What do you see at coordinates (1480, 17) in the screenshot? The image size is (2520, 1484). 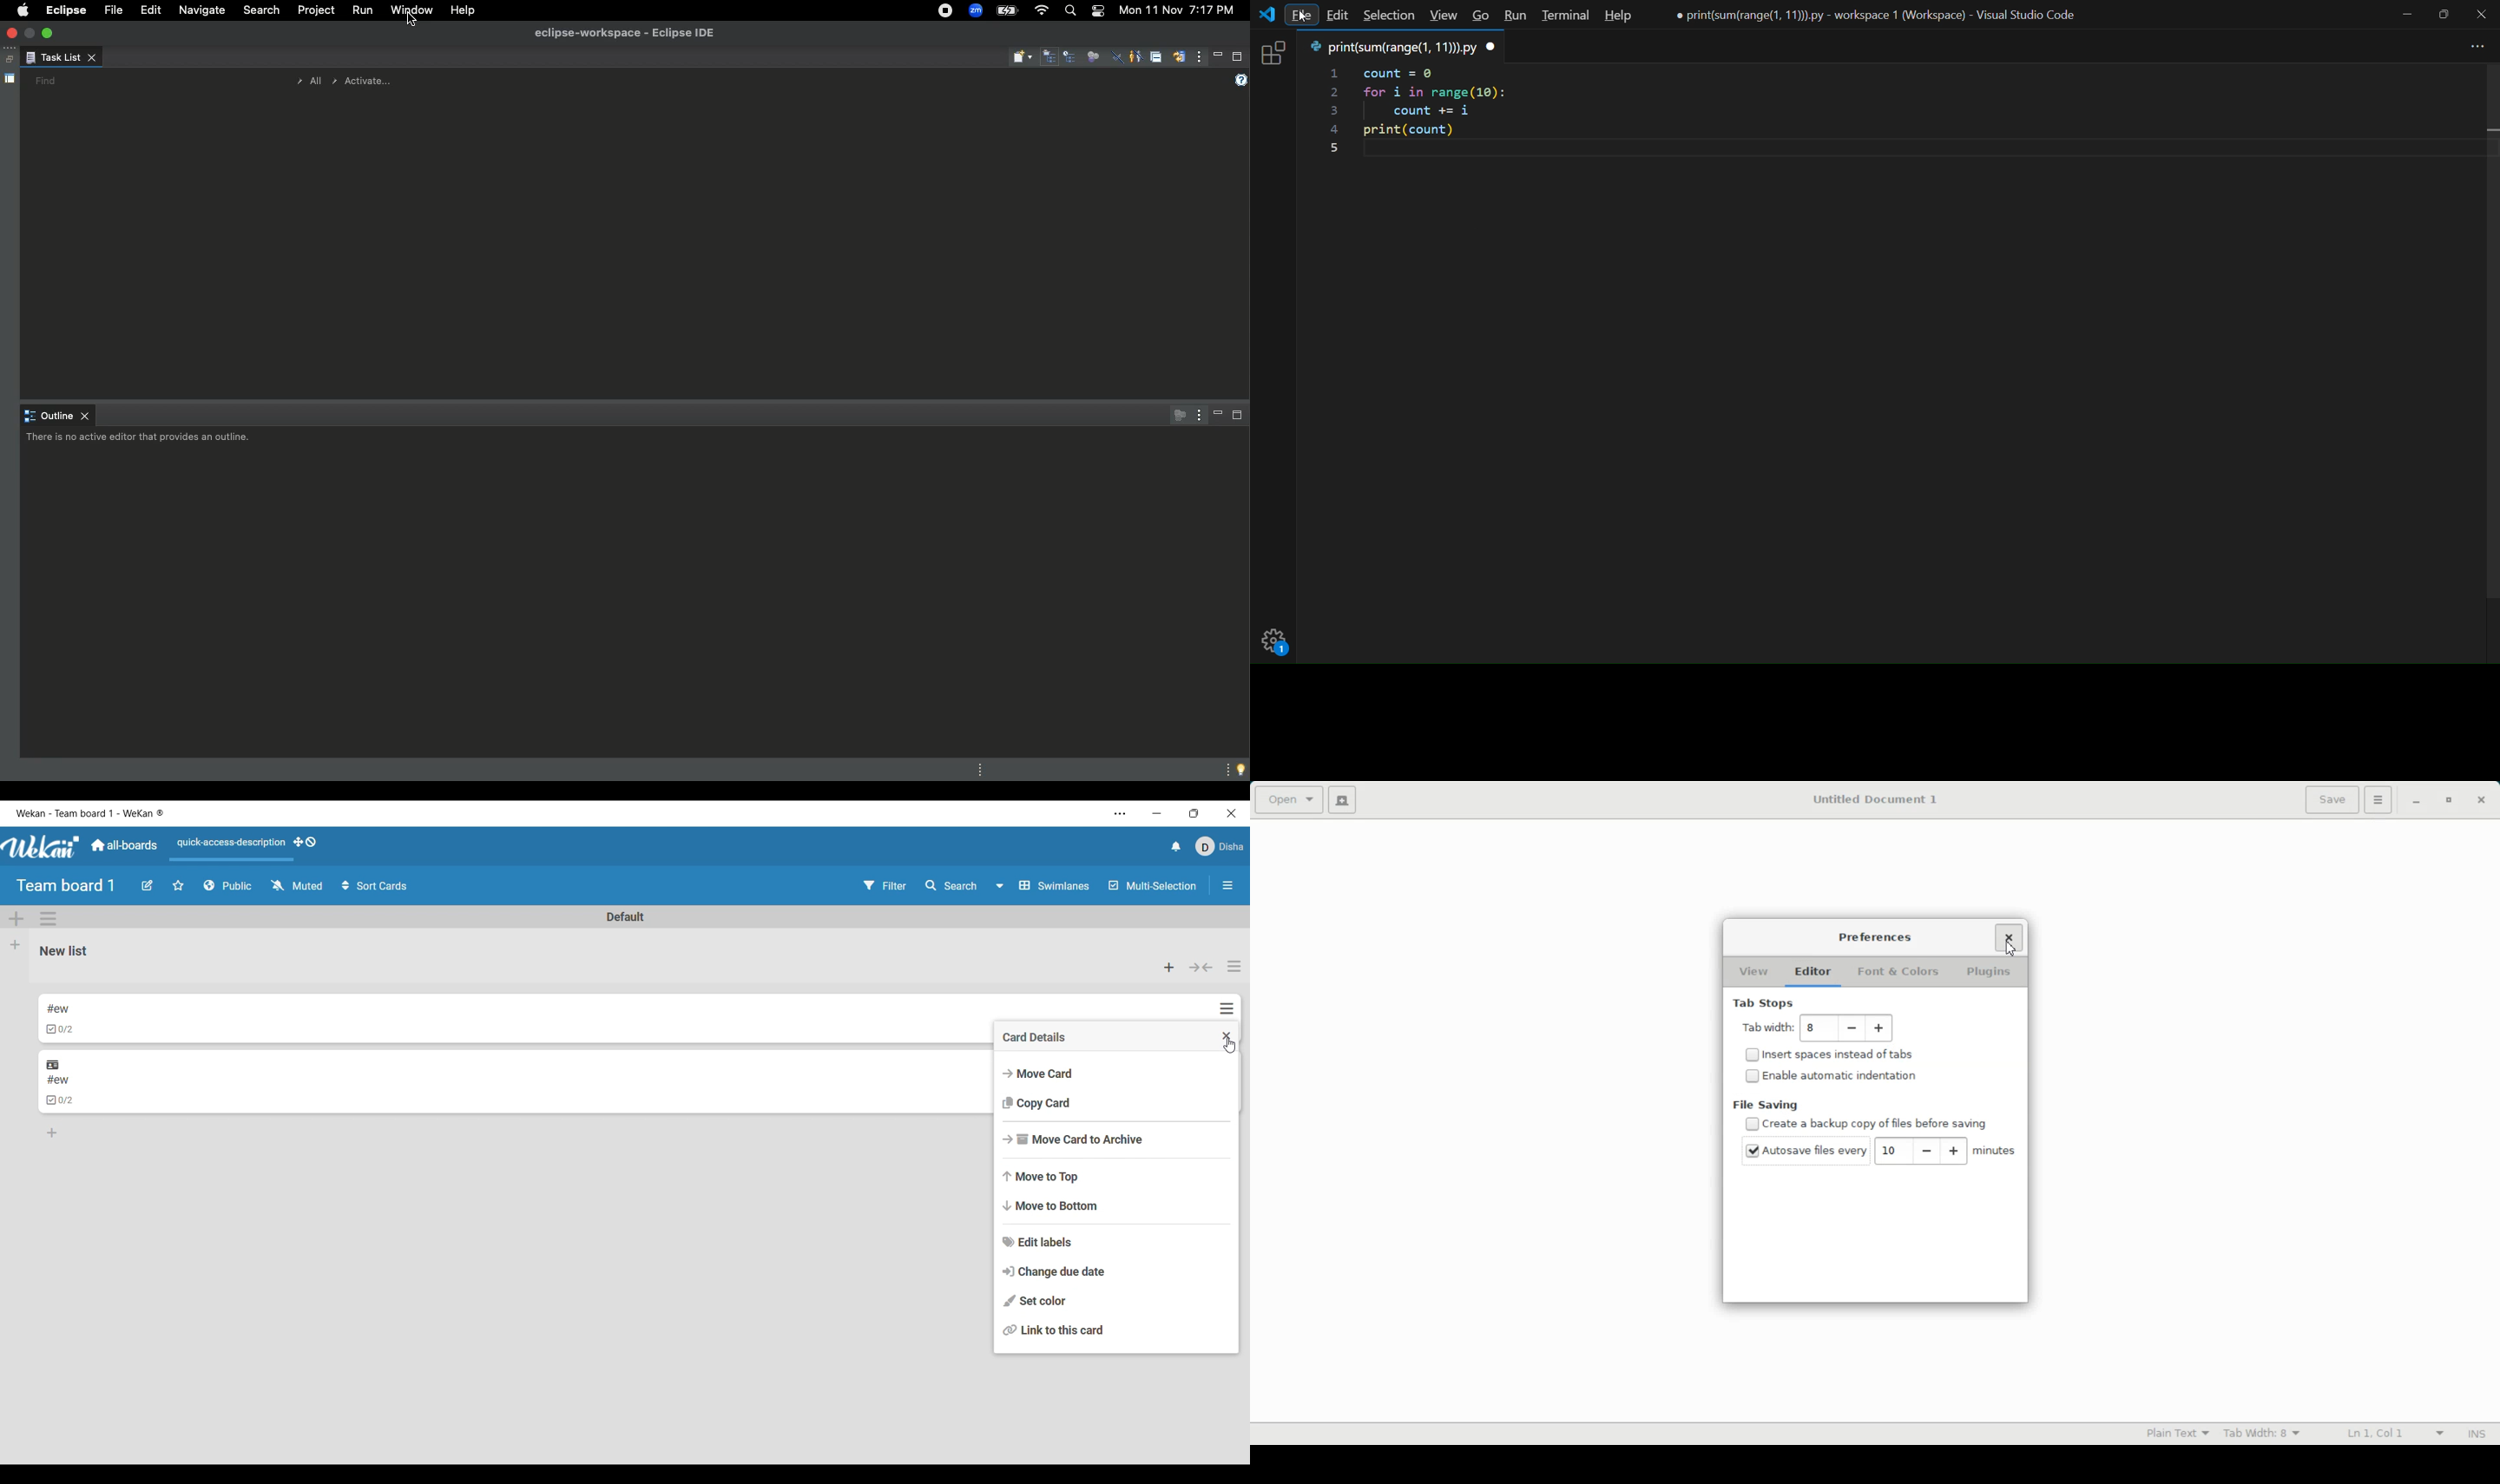 I see `go` at bounding box center [1480, 17].